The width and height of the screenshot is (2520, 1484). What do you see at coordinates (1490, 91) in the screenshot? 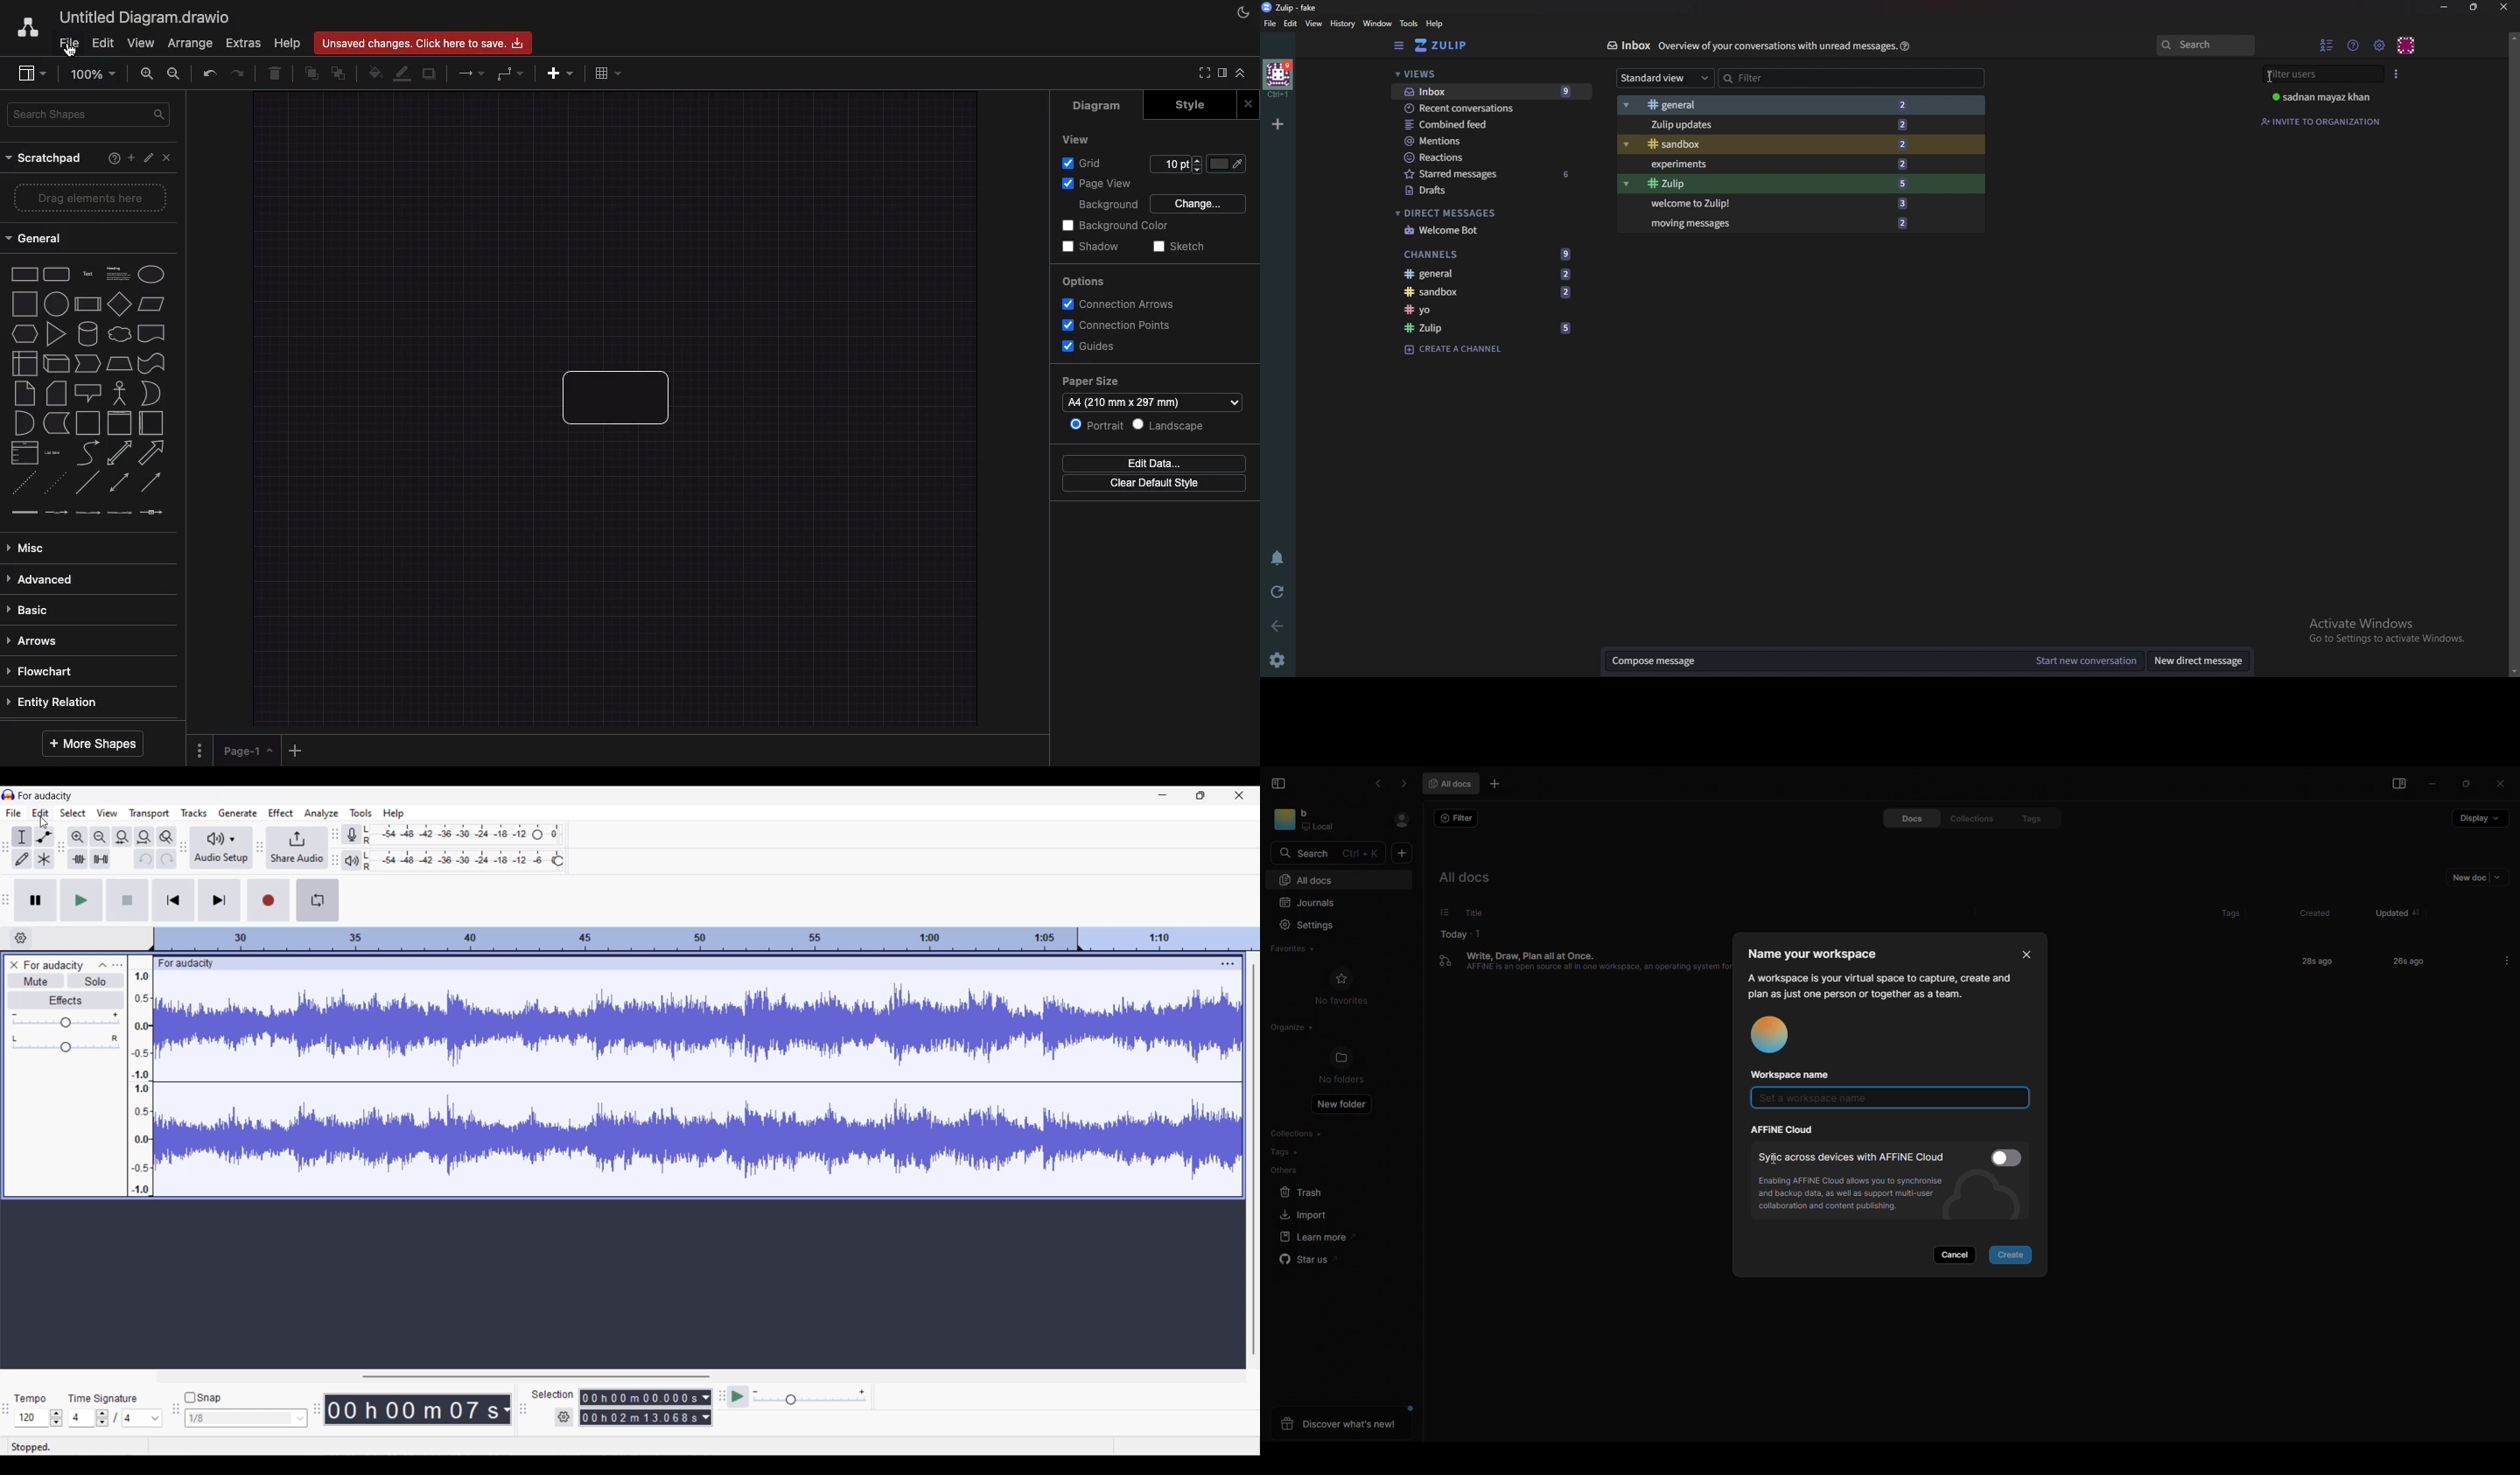
I see `Inbox` at bounding box center [1490, 91].